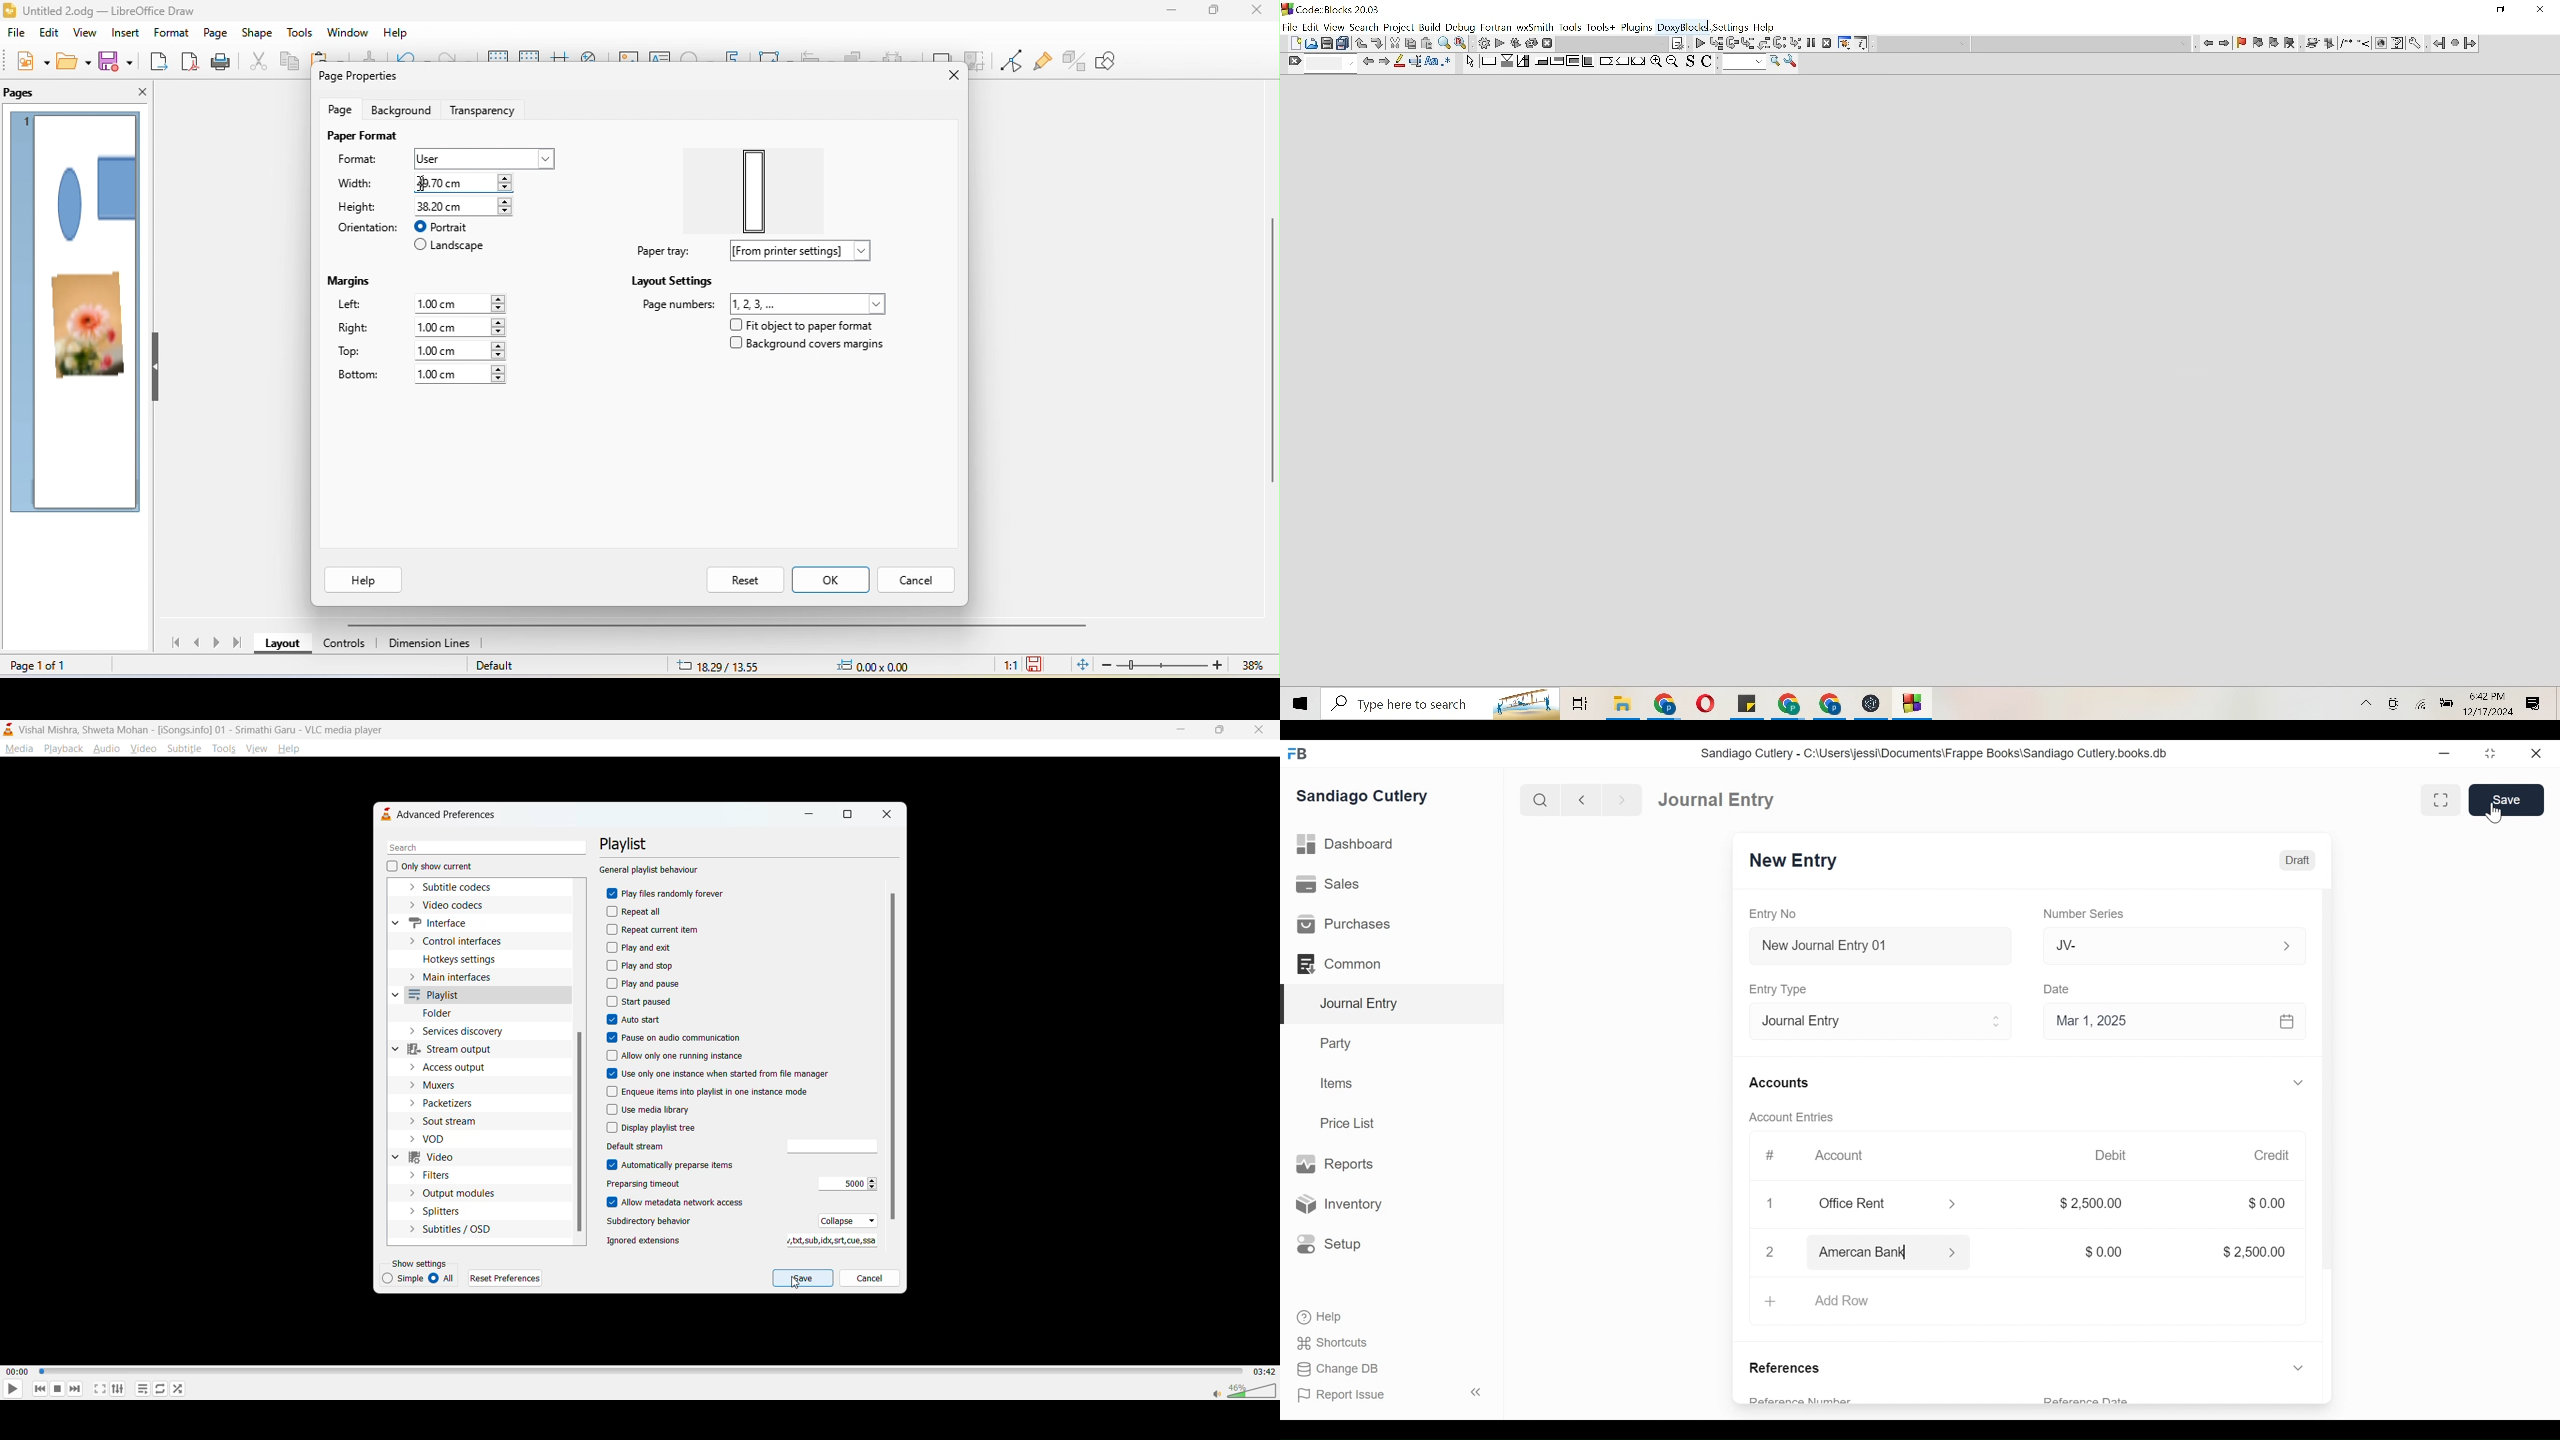 This screenshot has width=2576, height=1456. Describe the element at coordinates (716, 627) in the screenshot. I see `horizontal scroll bar` at that location.